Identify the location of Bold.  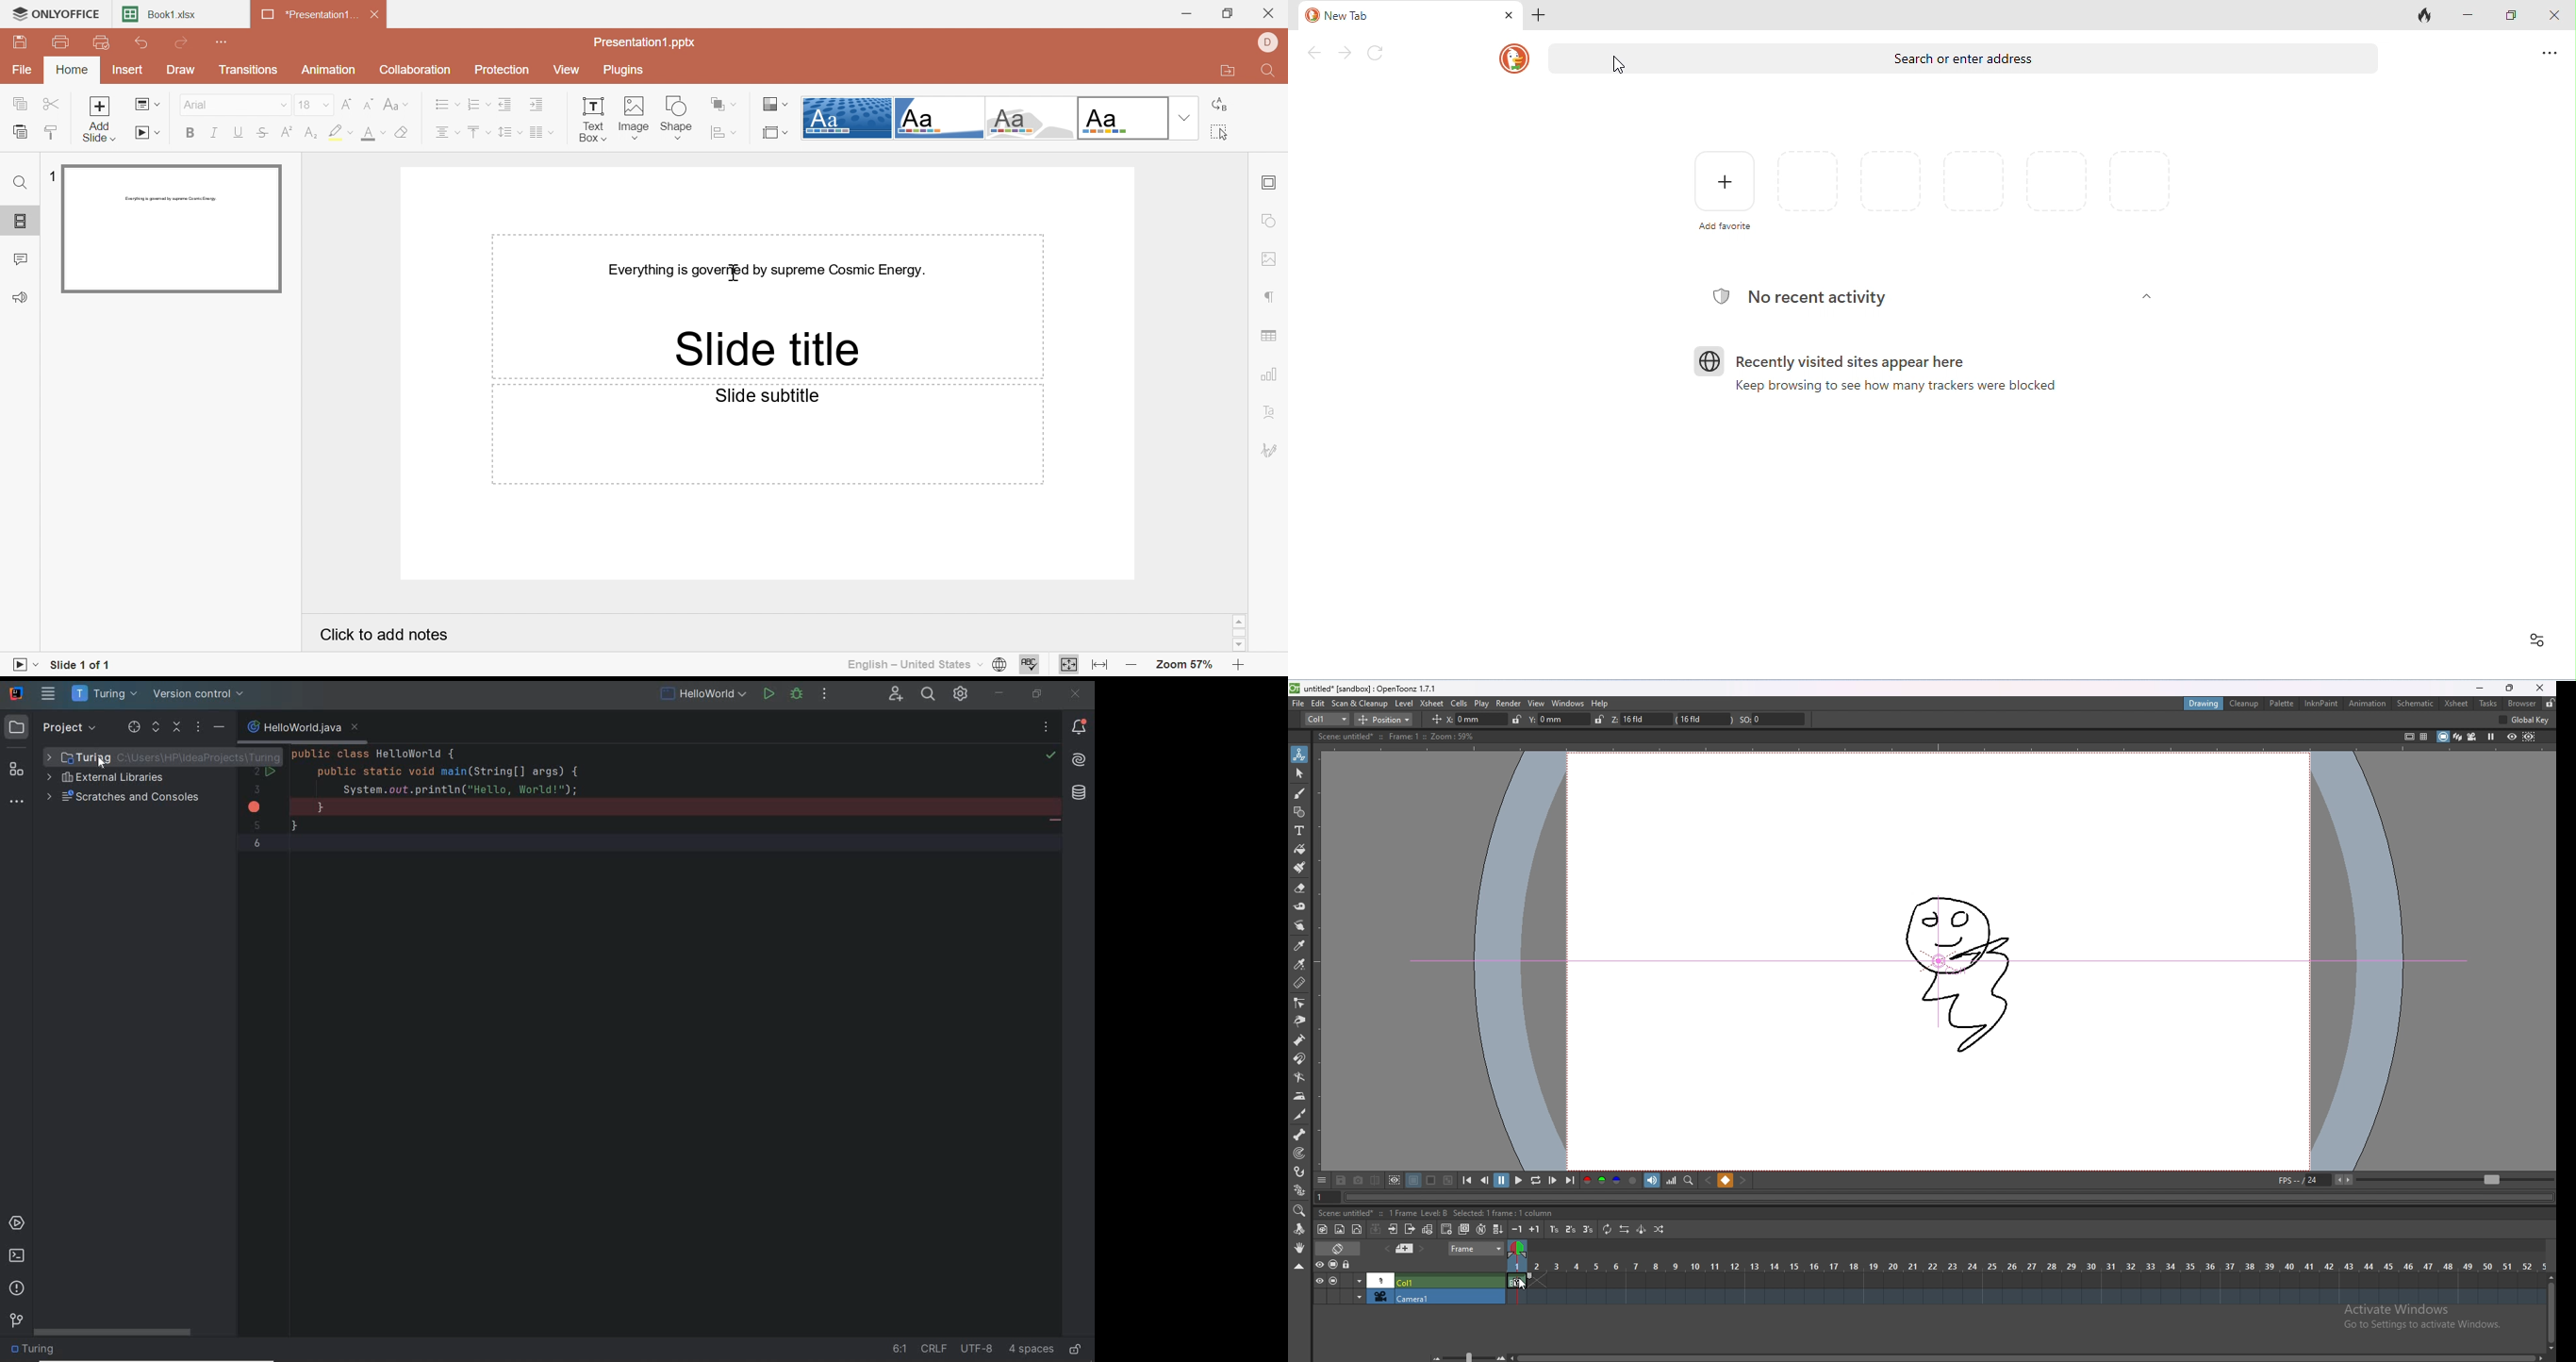
(189, 134).